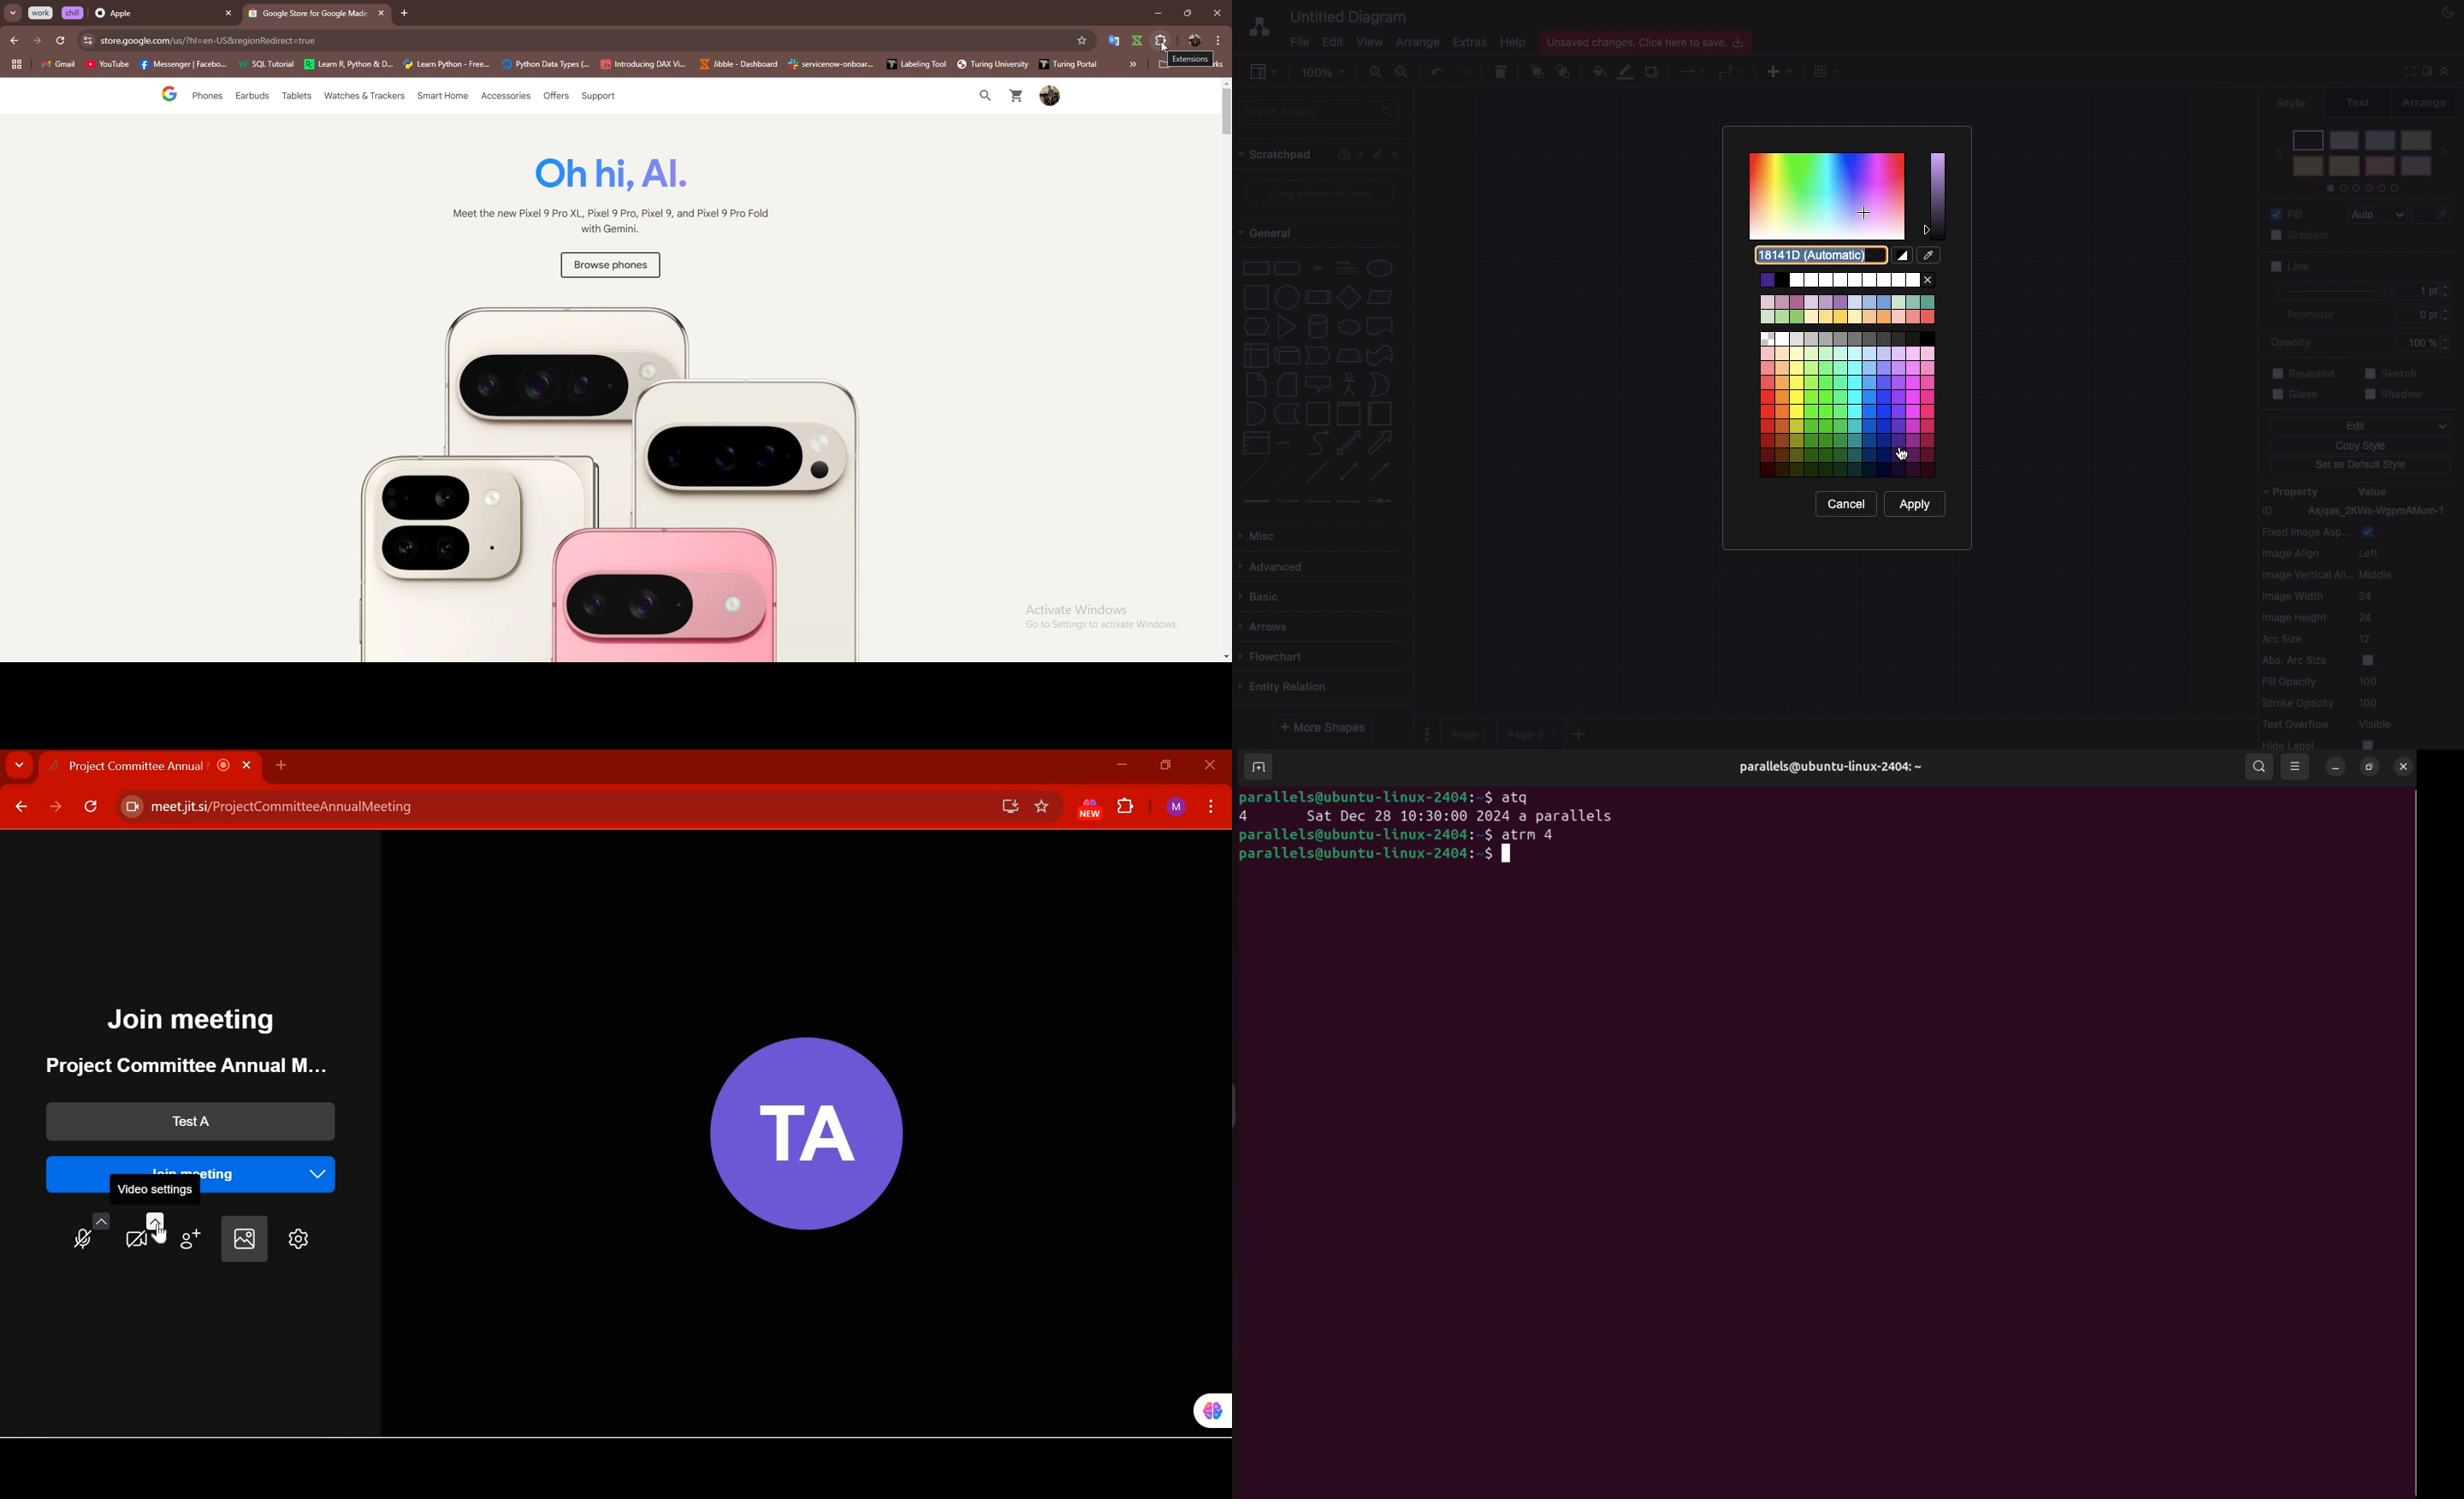  What do you see at coordinates (1042, 807) in the screenshot?
I see `favorites` at bounding box center [1042, 807].